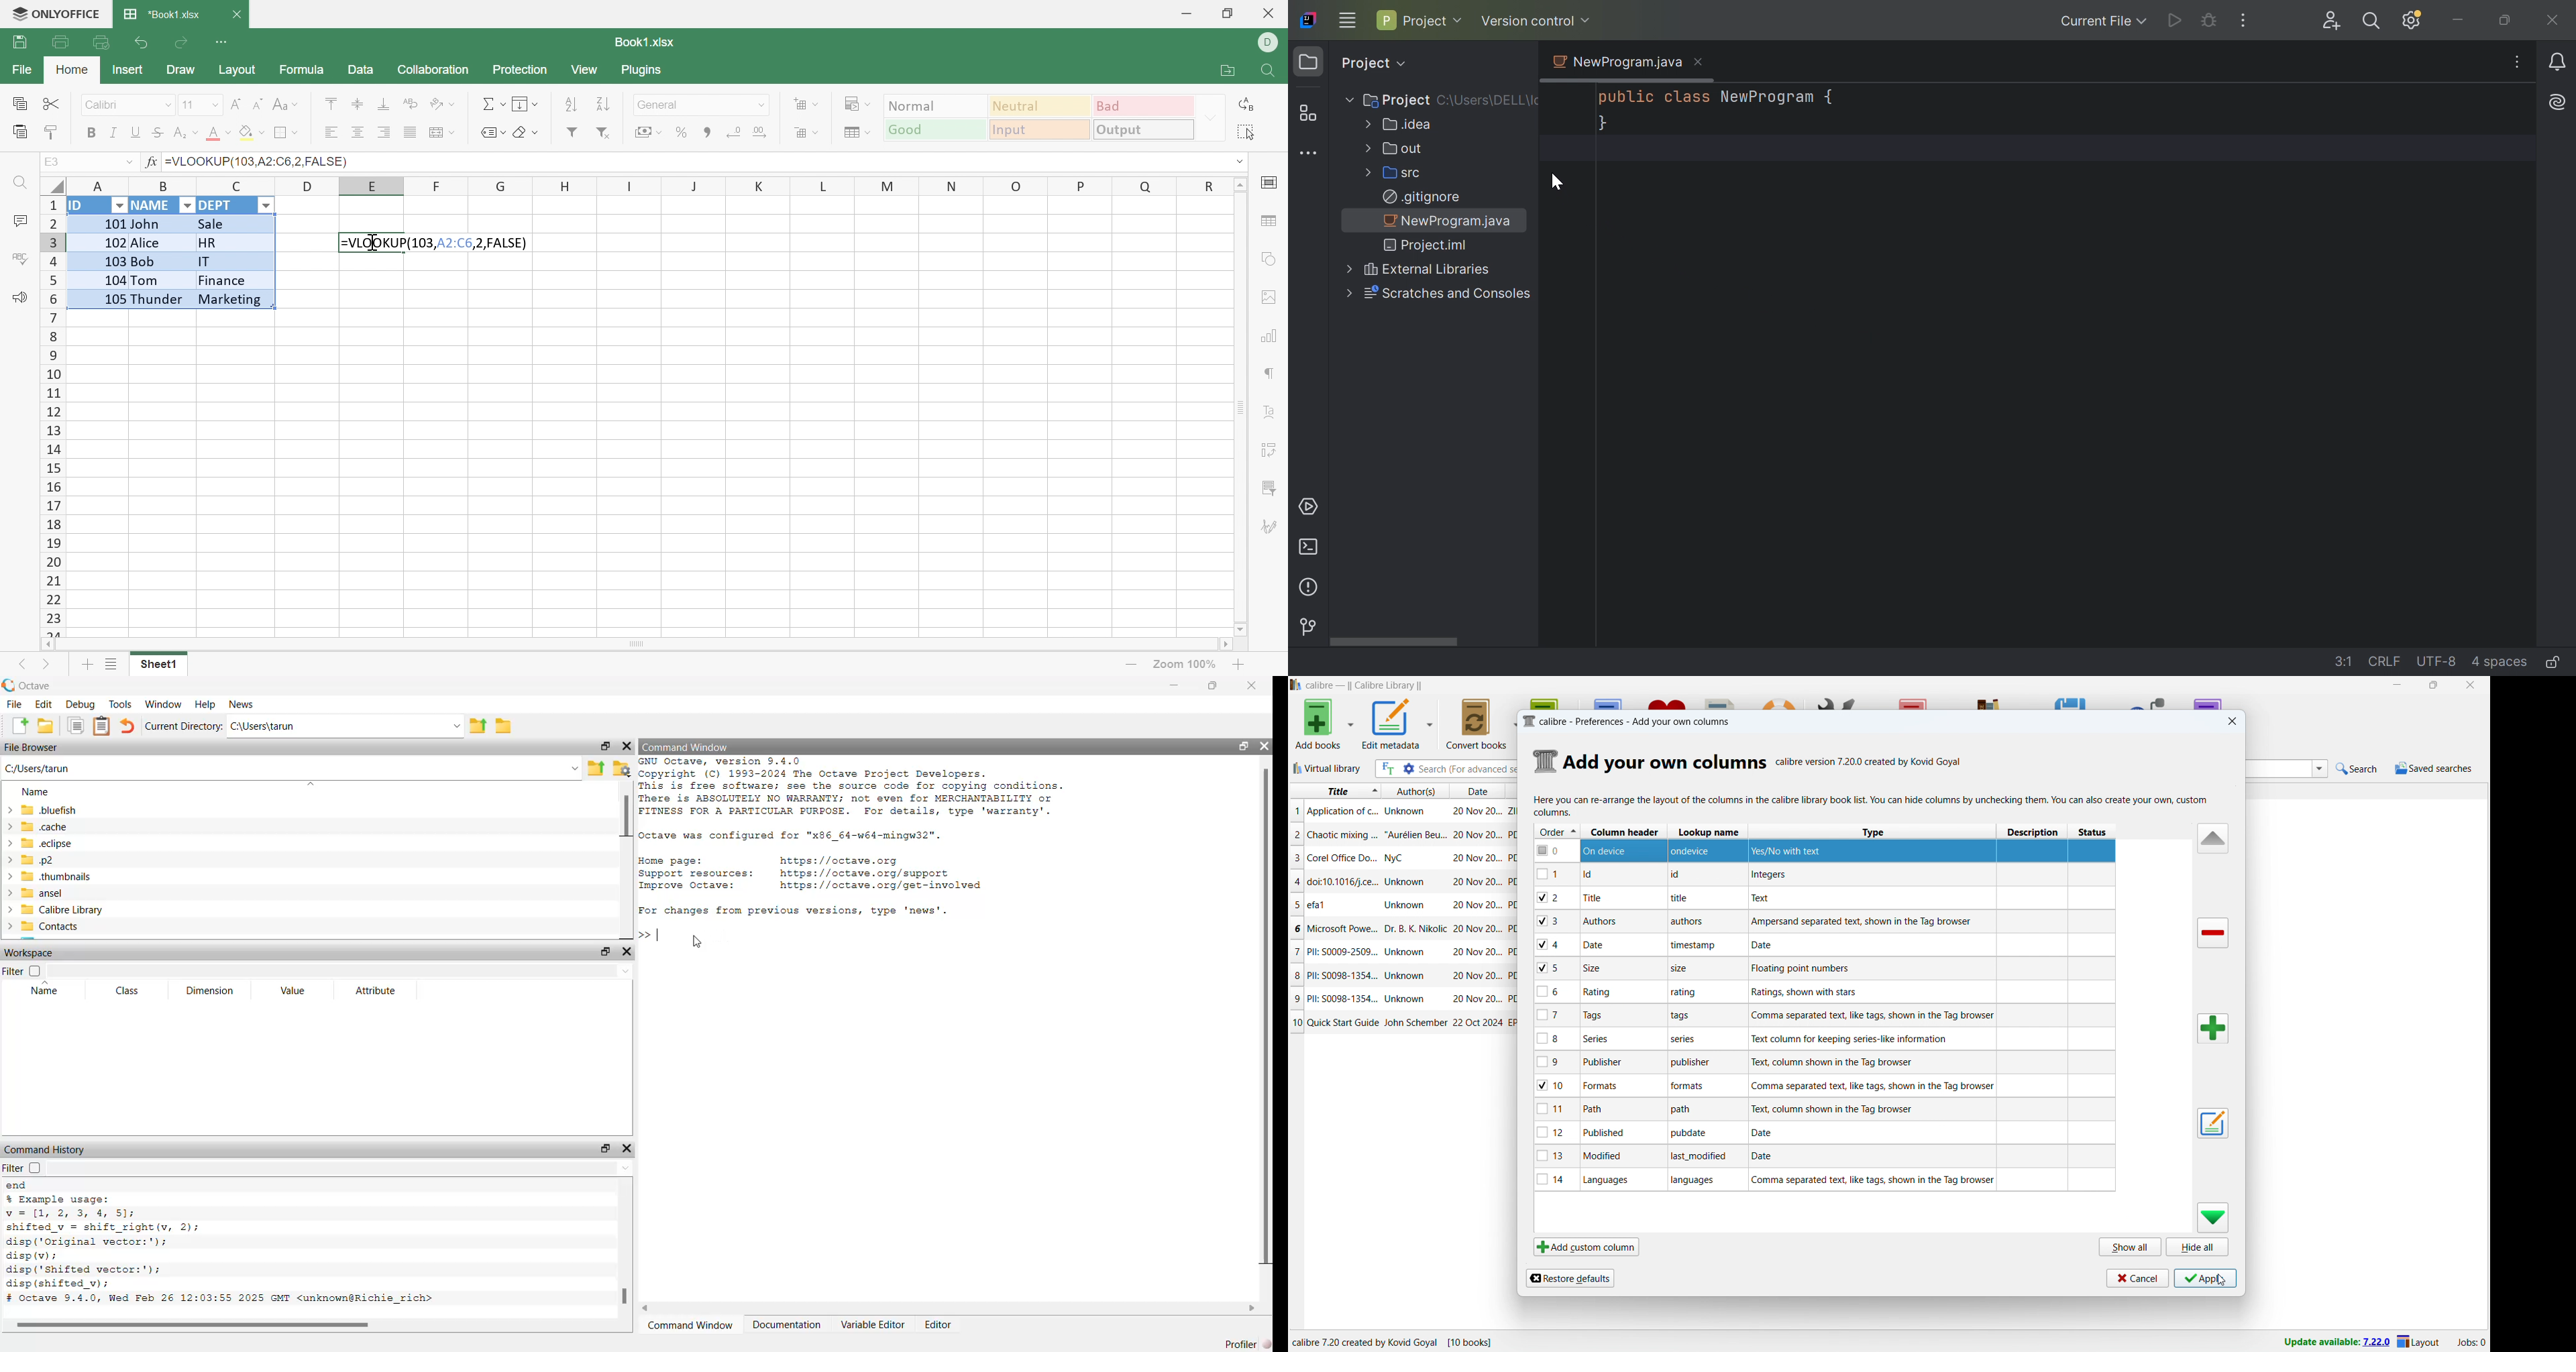  I want to click on .p2, so click(64, 860).